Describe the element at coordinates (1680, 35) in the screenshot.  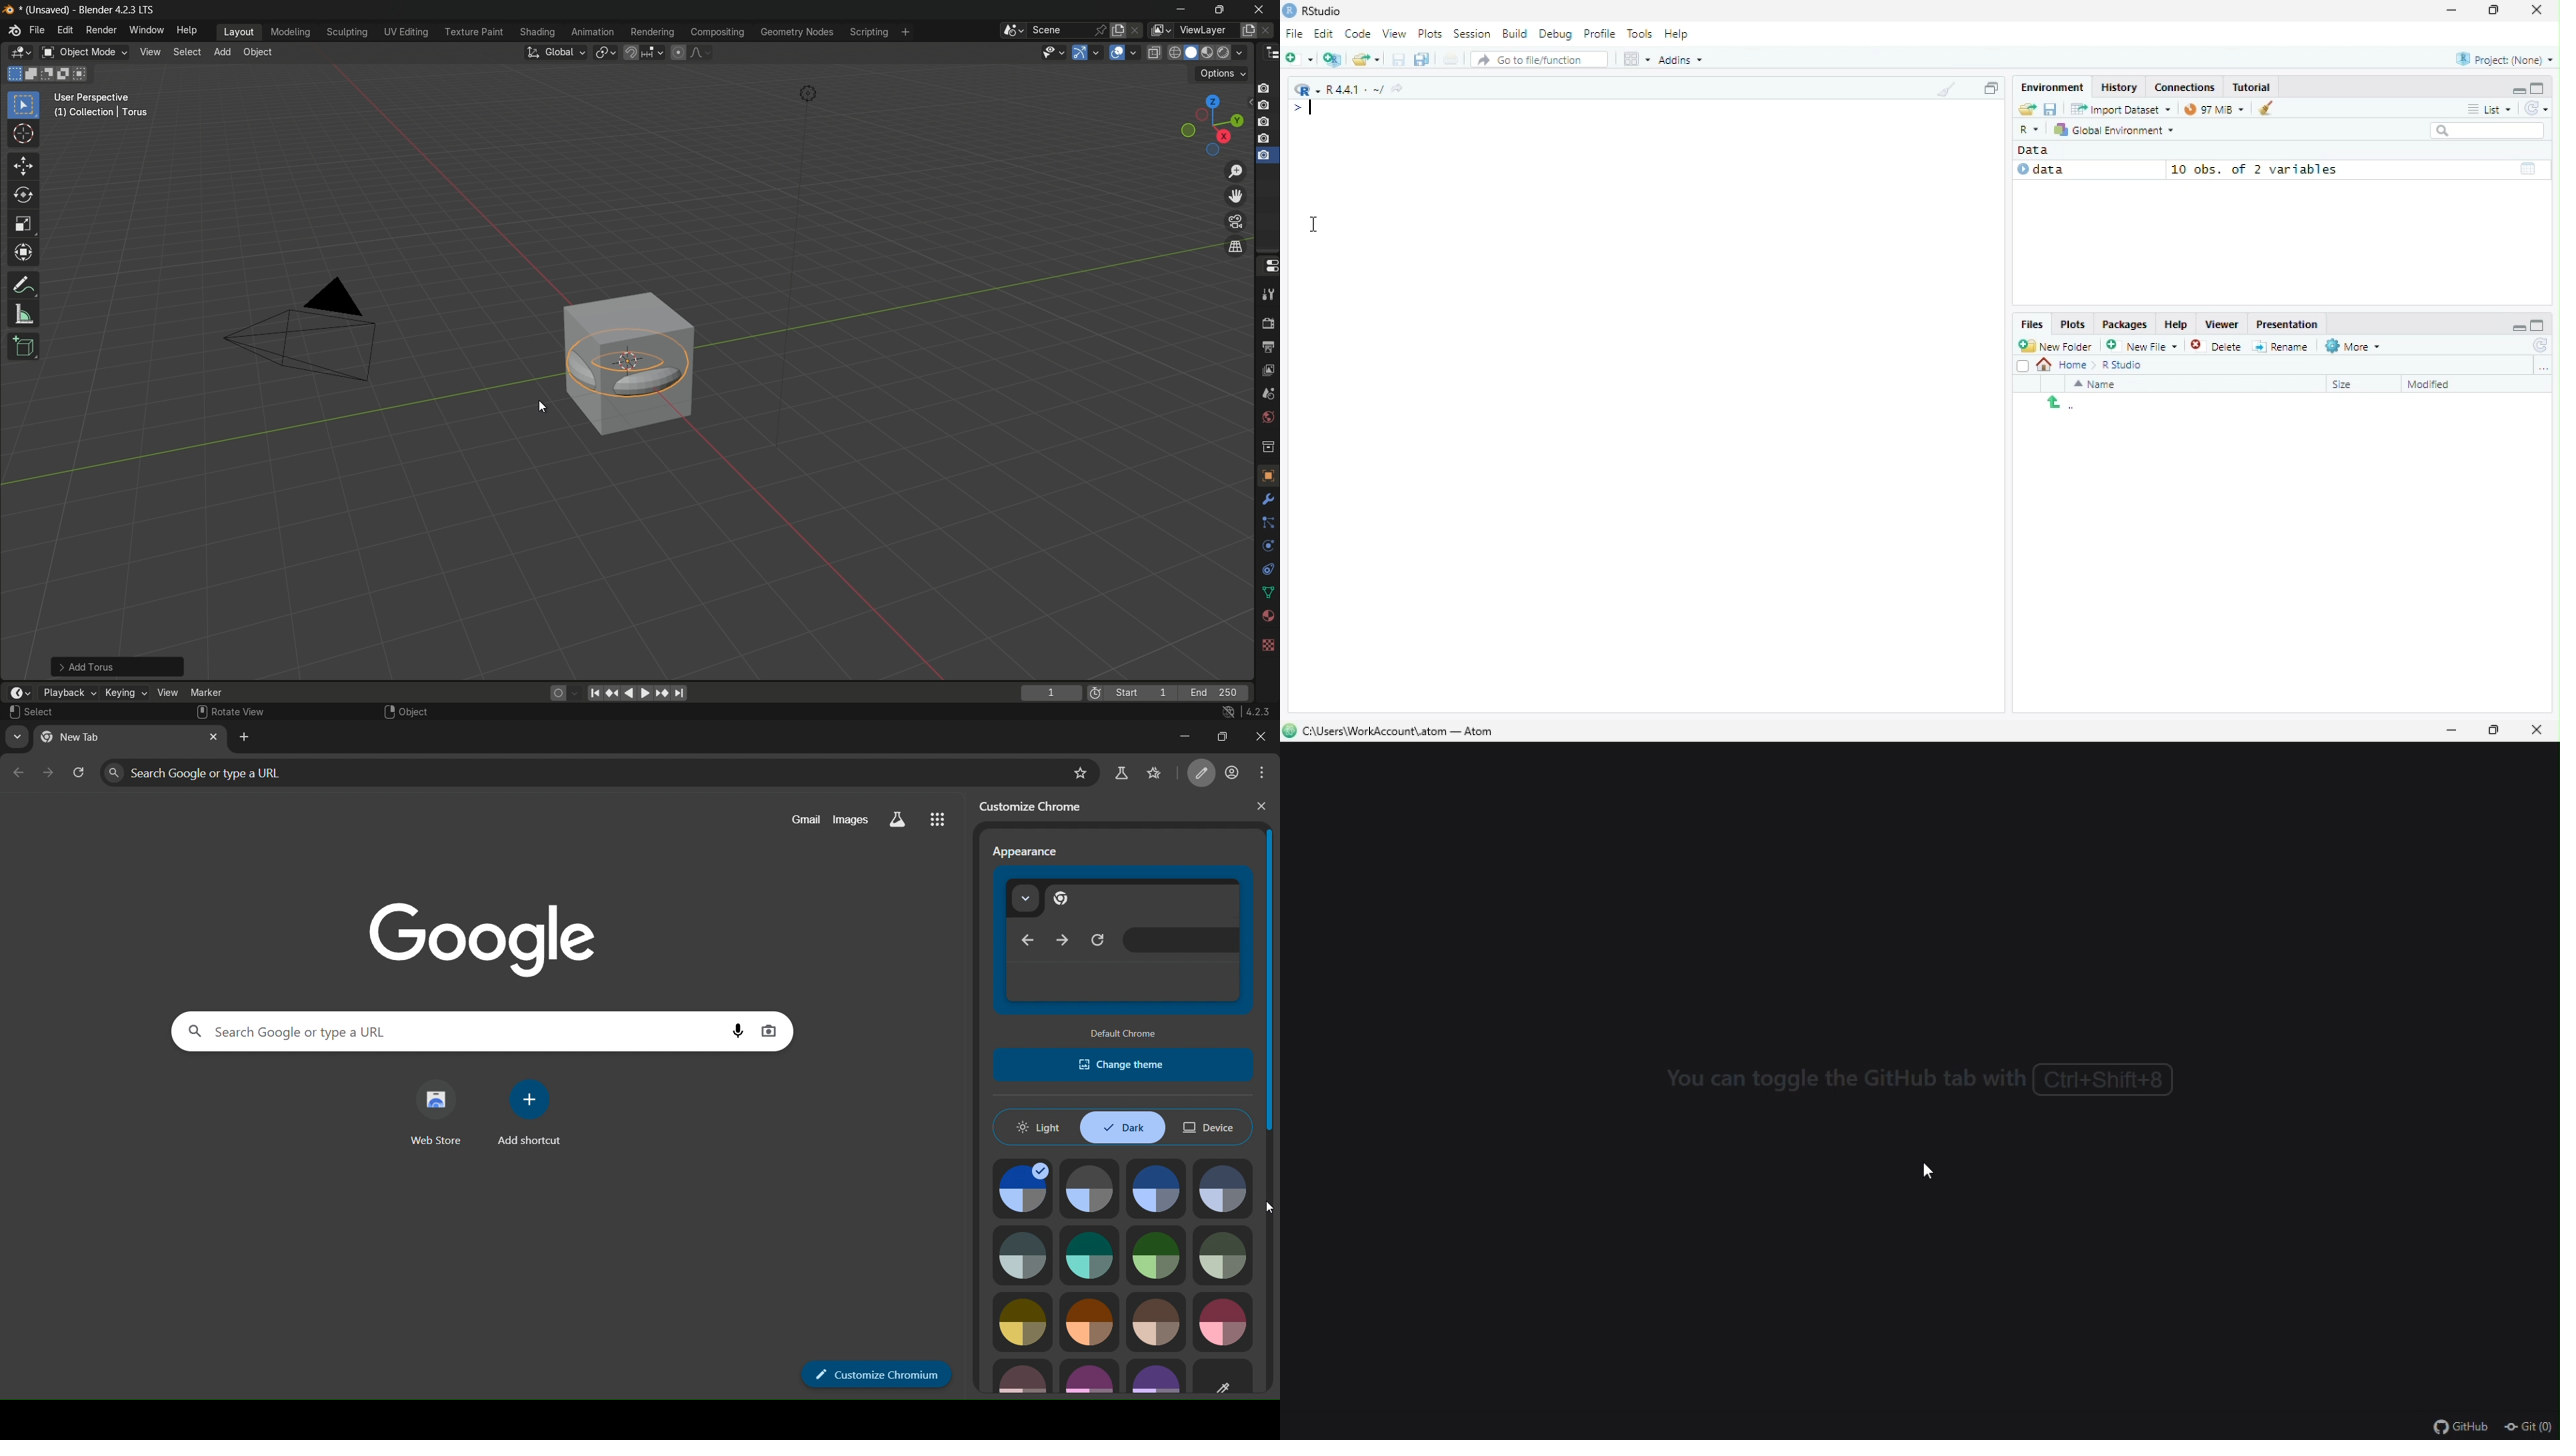
I see `Help` at that location.